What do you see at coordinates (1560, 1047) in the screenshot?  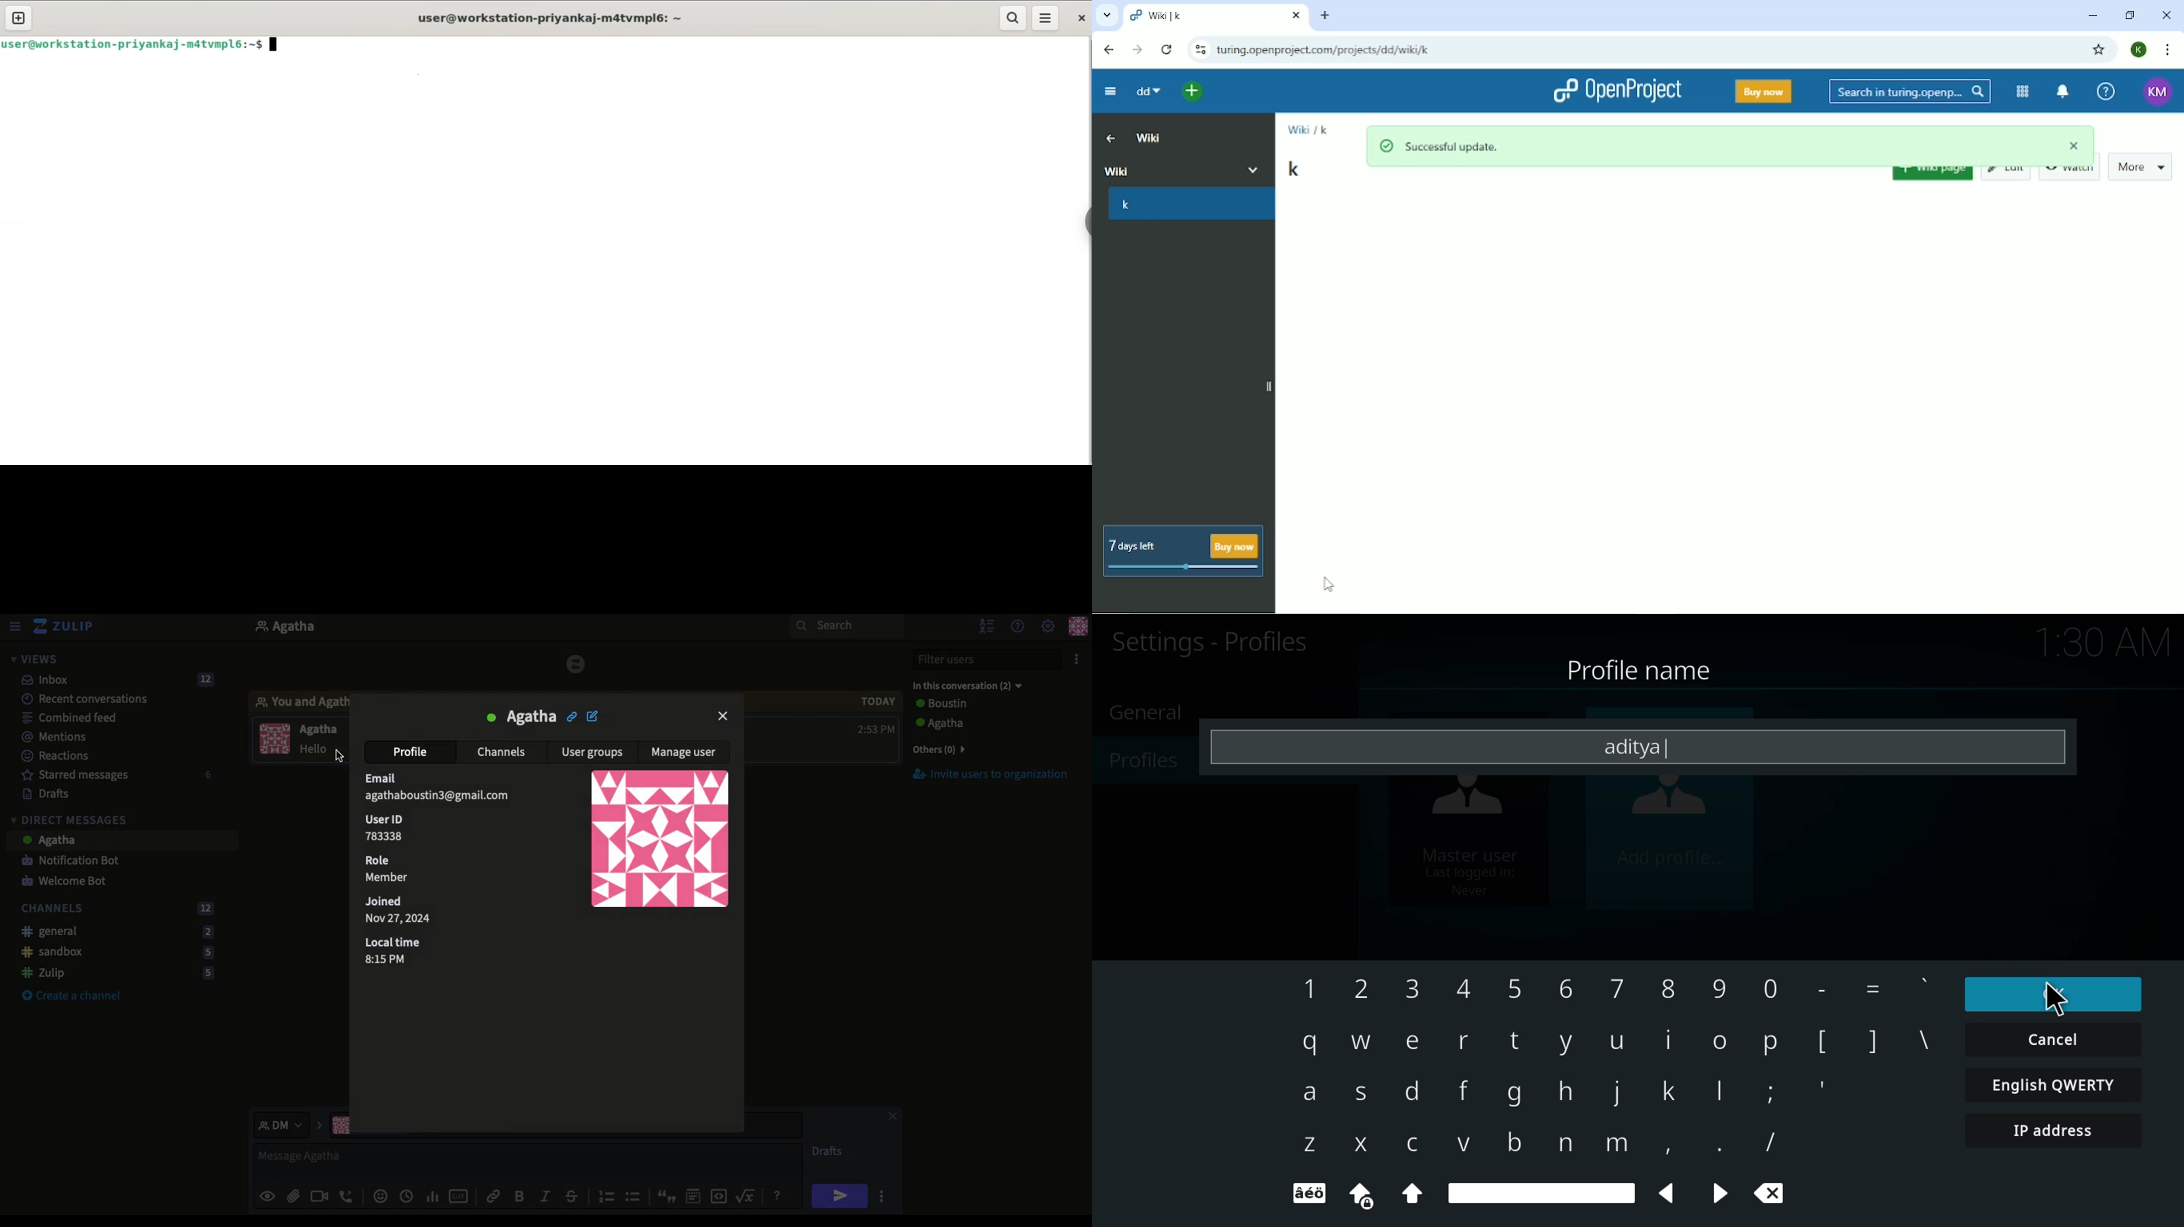 I see `y` at bounding box center [1560, 1047].